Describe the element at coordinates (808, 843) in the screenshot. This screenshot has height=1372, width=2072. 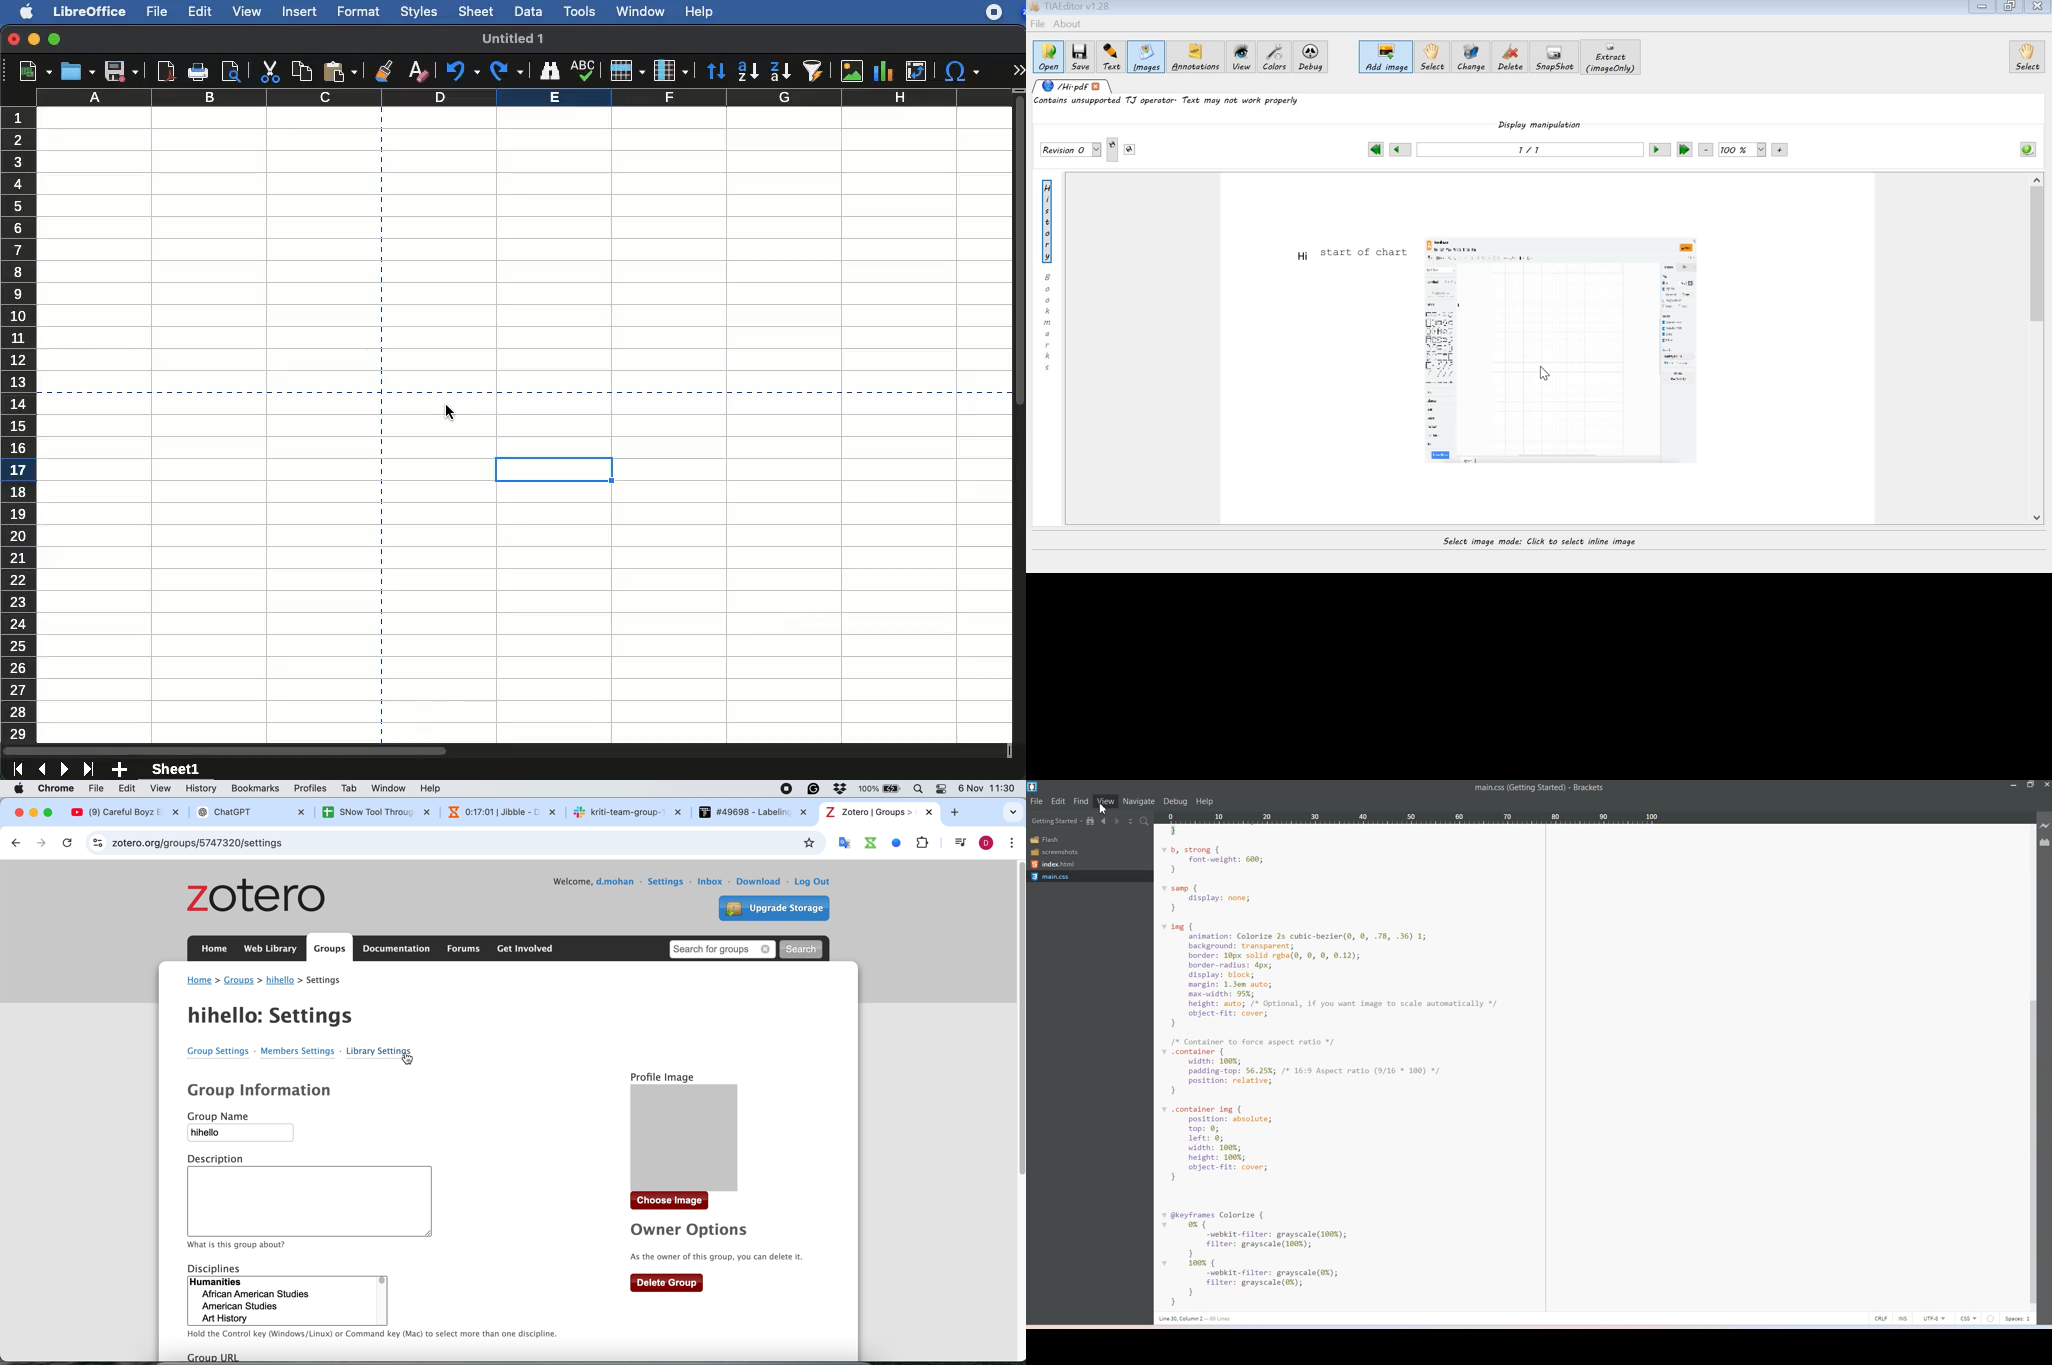
I see `bookmark` at that location.